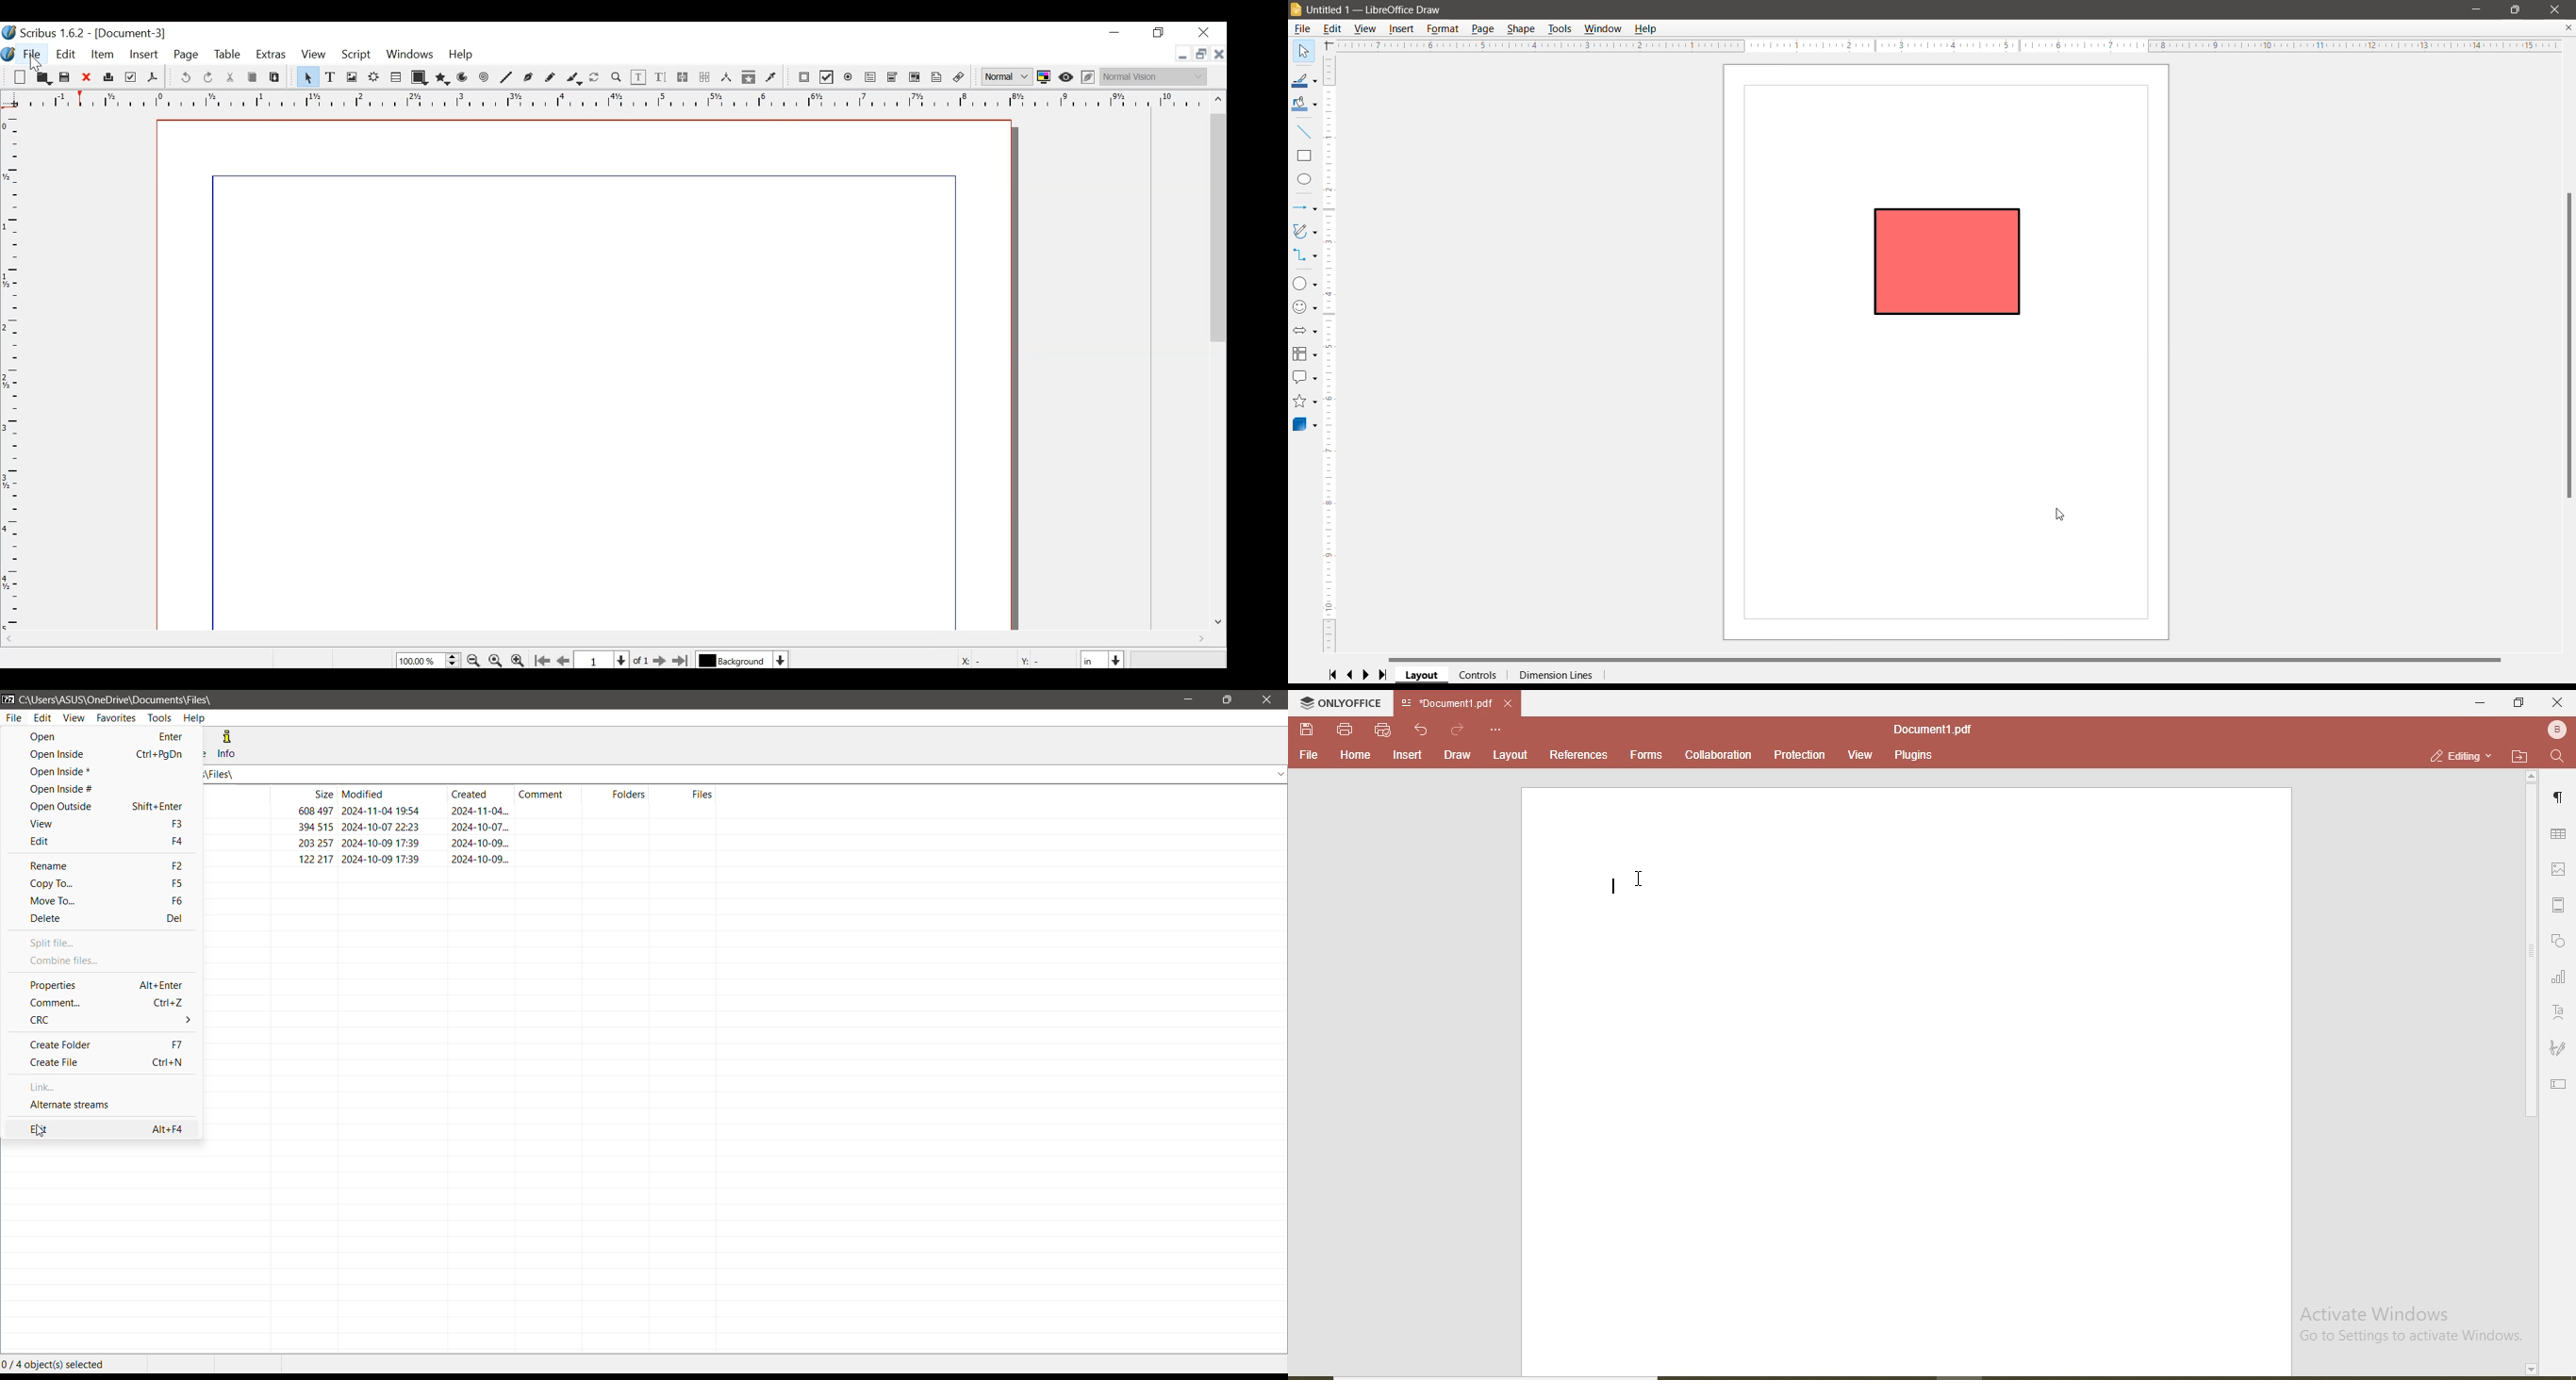 This screenshot has height=1400, width=2576. Describe the element at coordinates (916, 78) in the screenshot. I see `PDF List Box` at that location.